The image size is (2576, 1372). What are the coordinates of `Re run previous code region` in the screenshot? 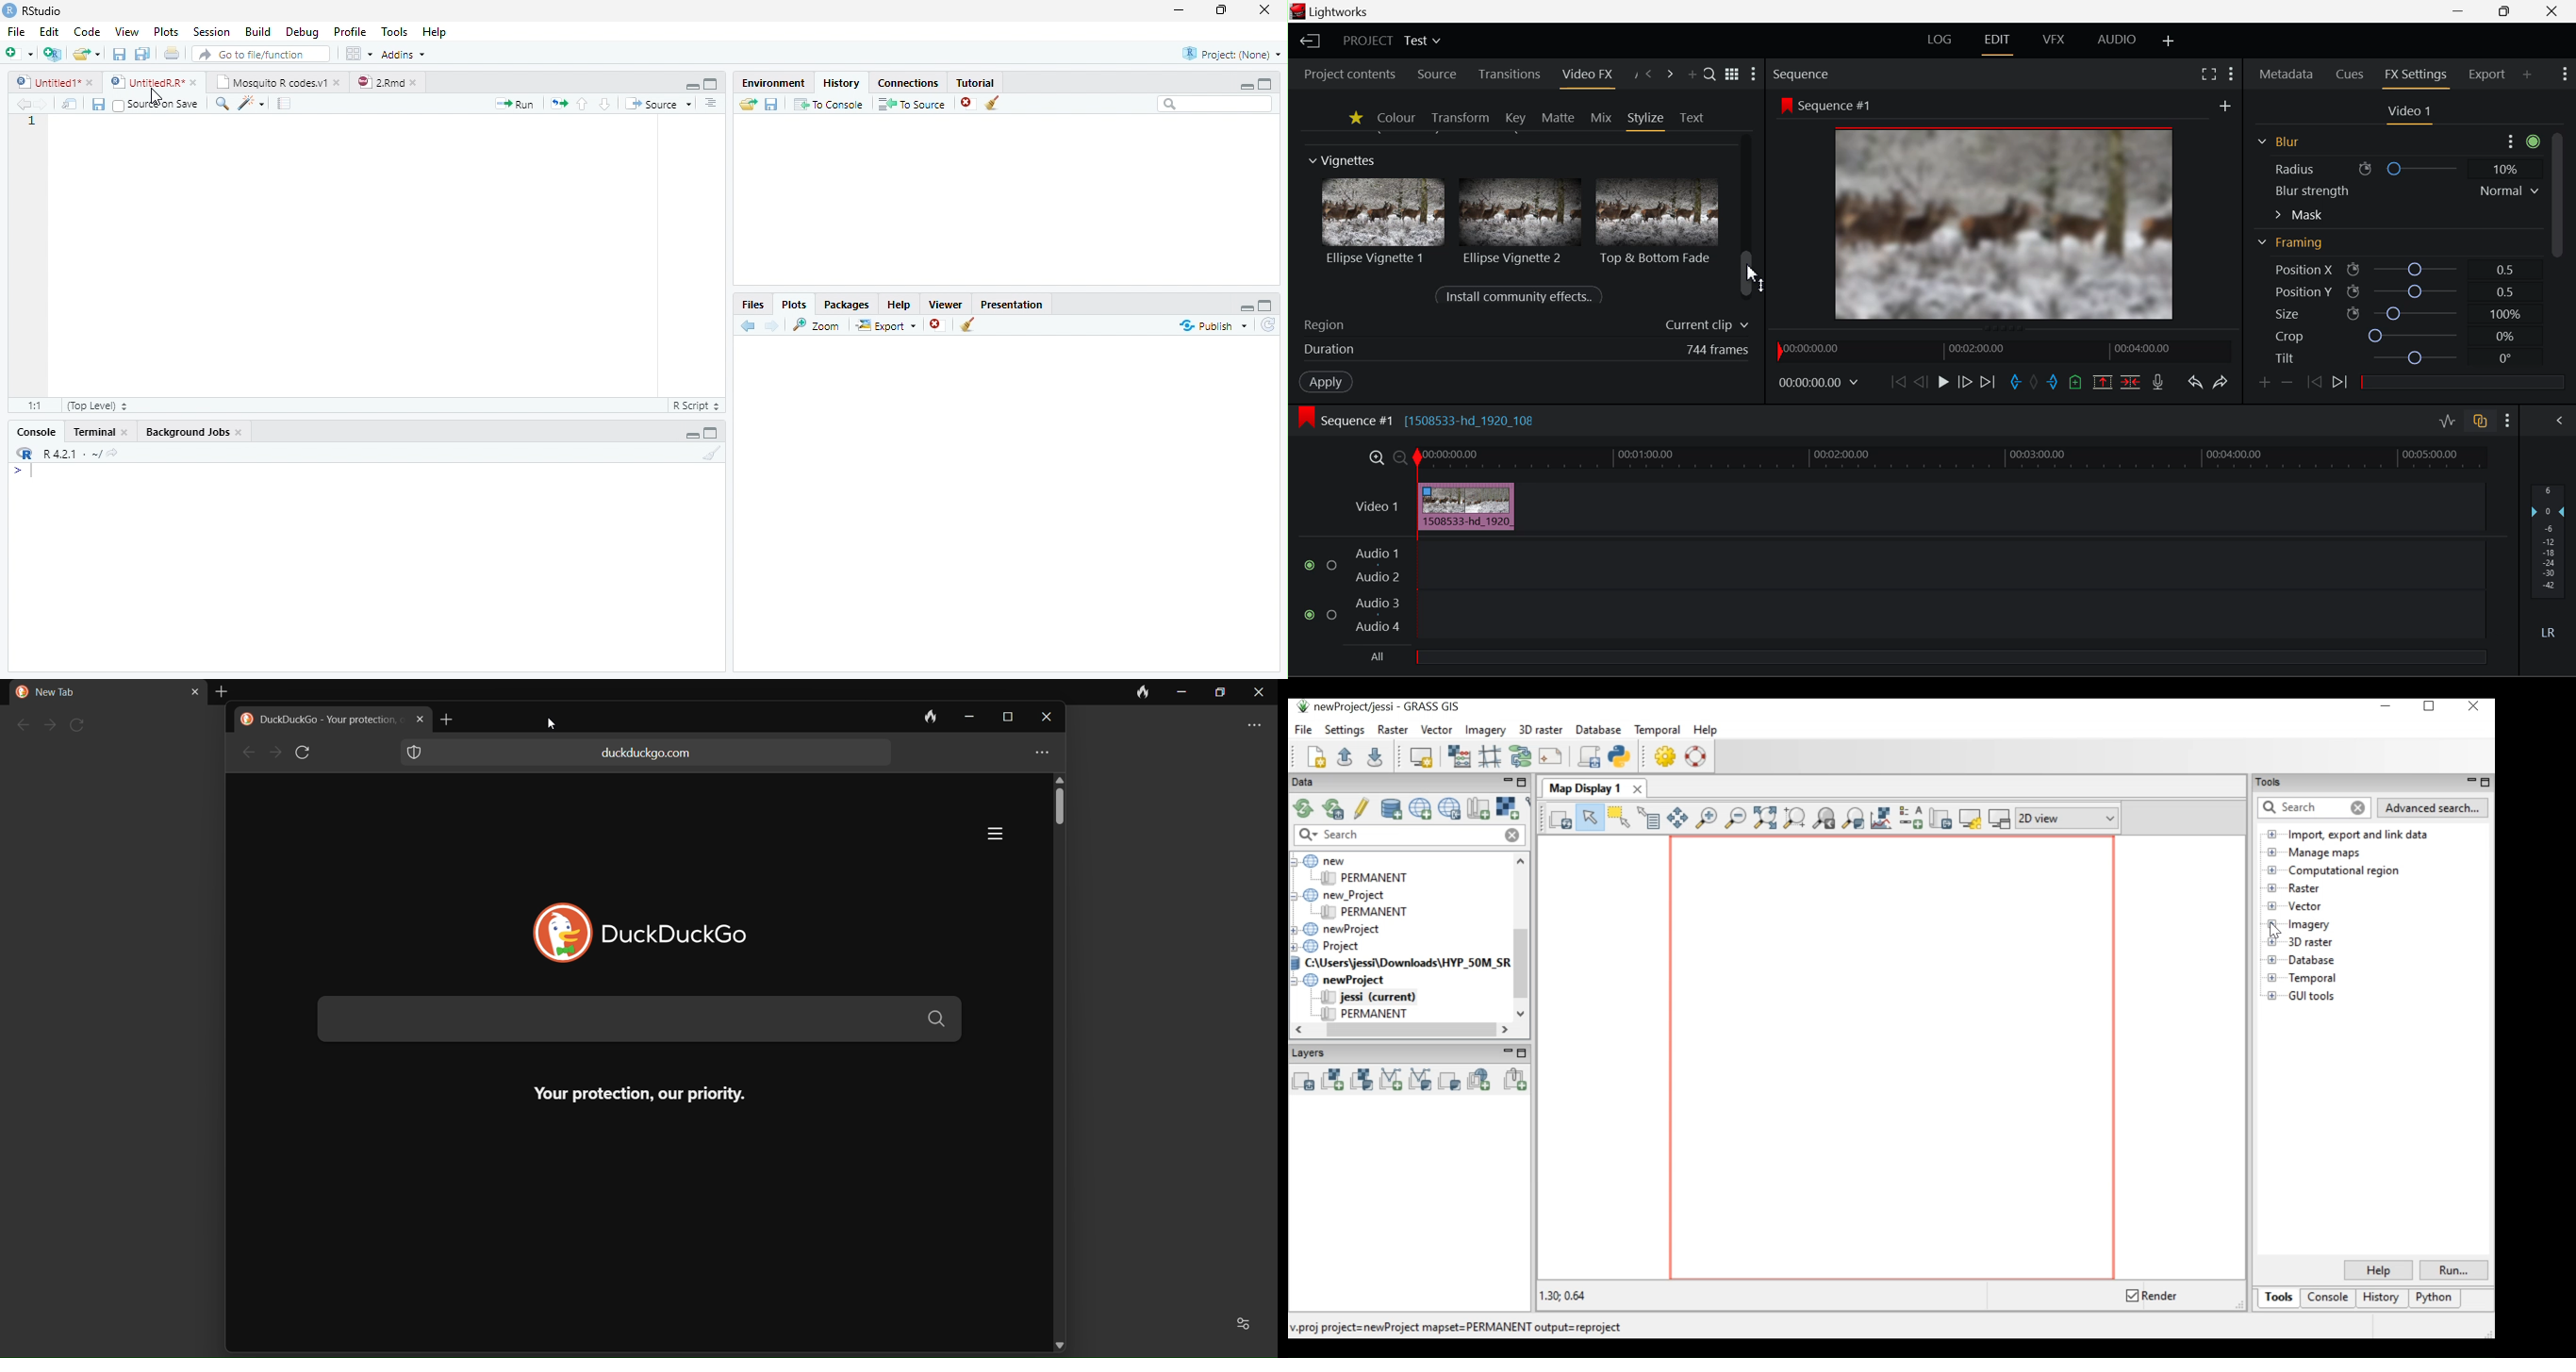 It's located at (557, 105).